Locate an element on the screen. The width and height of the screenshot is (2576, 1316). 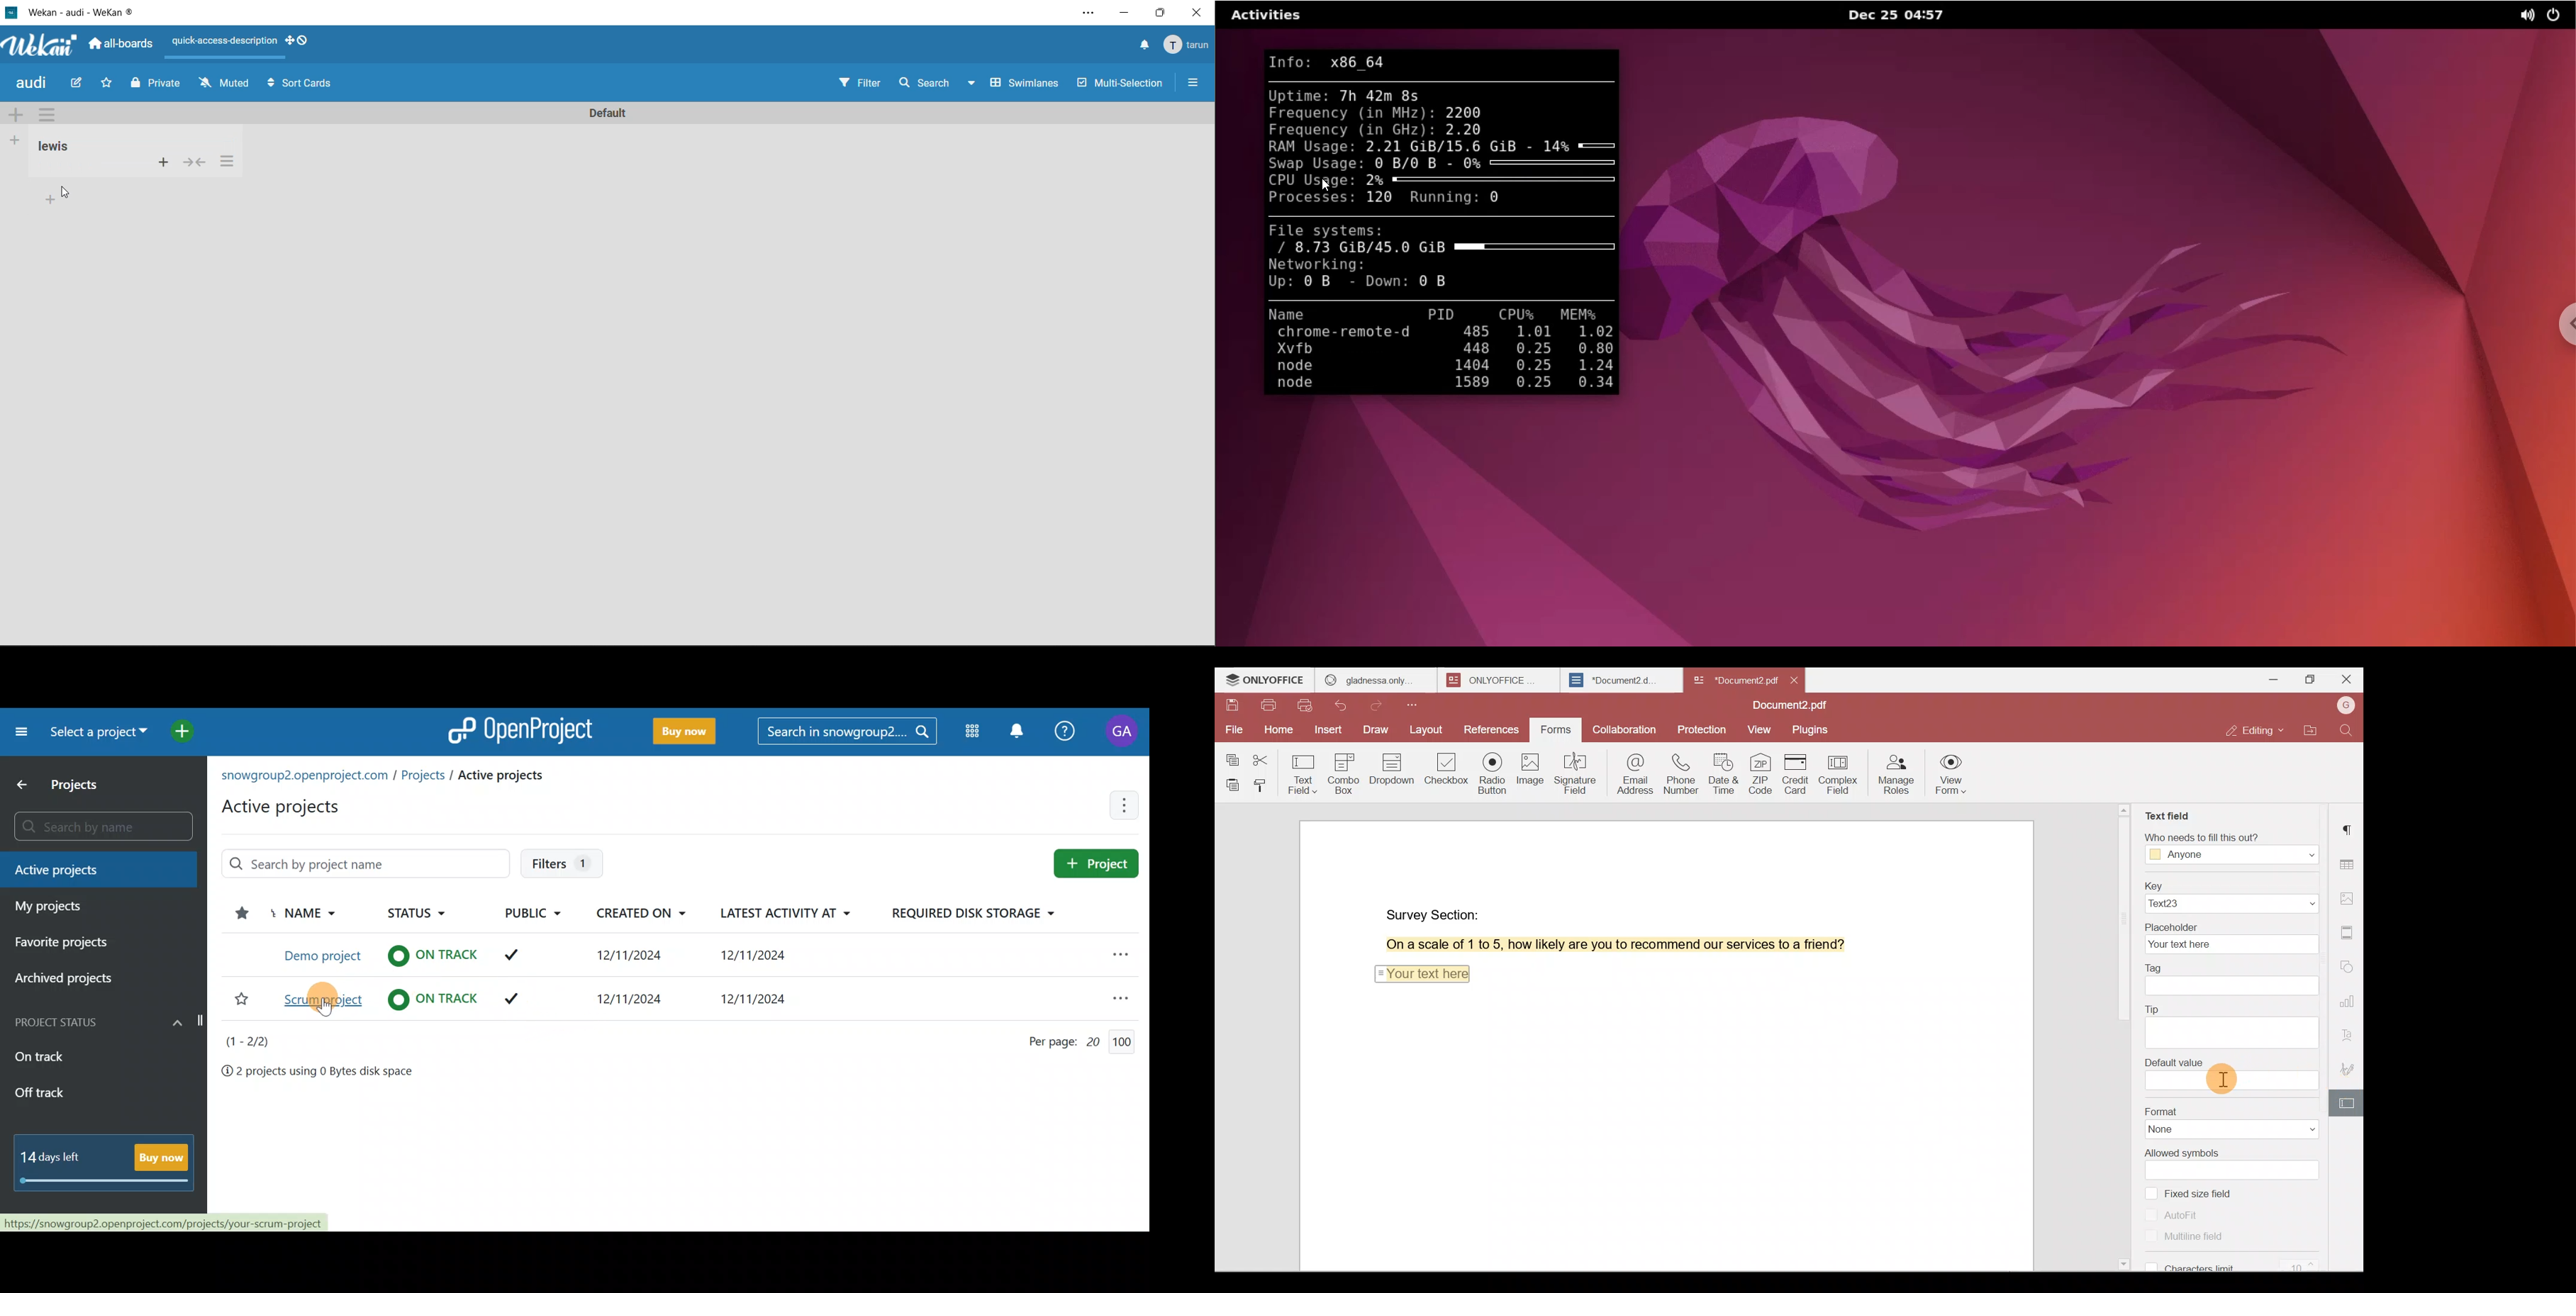
Plugins is located at coordinates (1812, 729).